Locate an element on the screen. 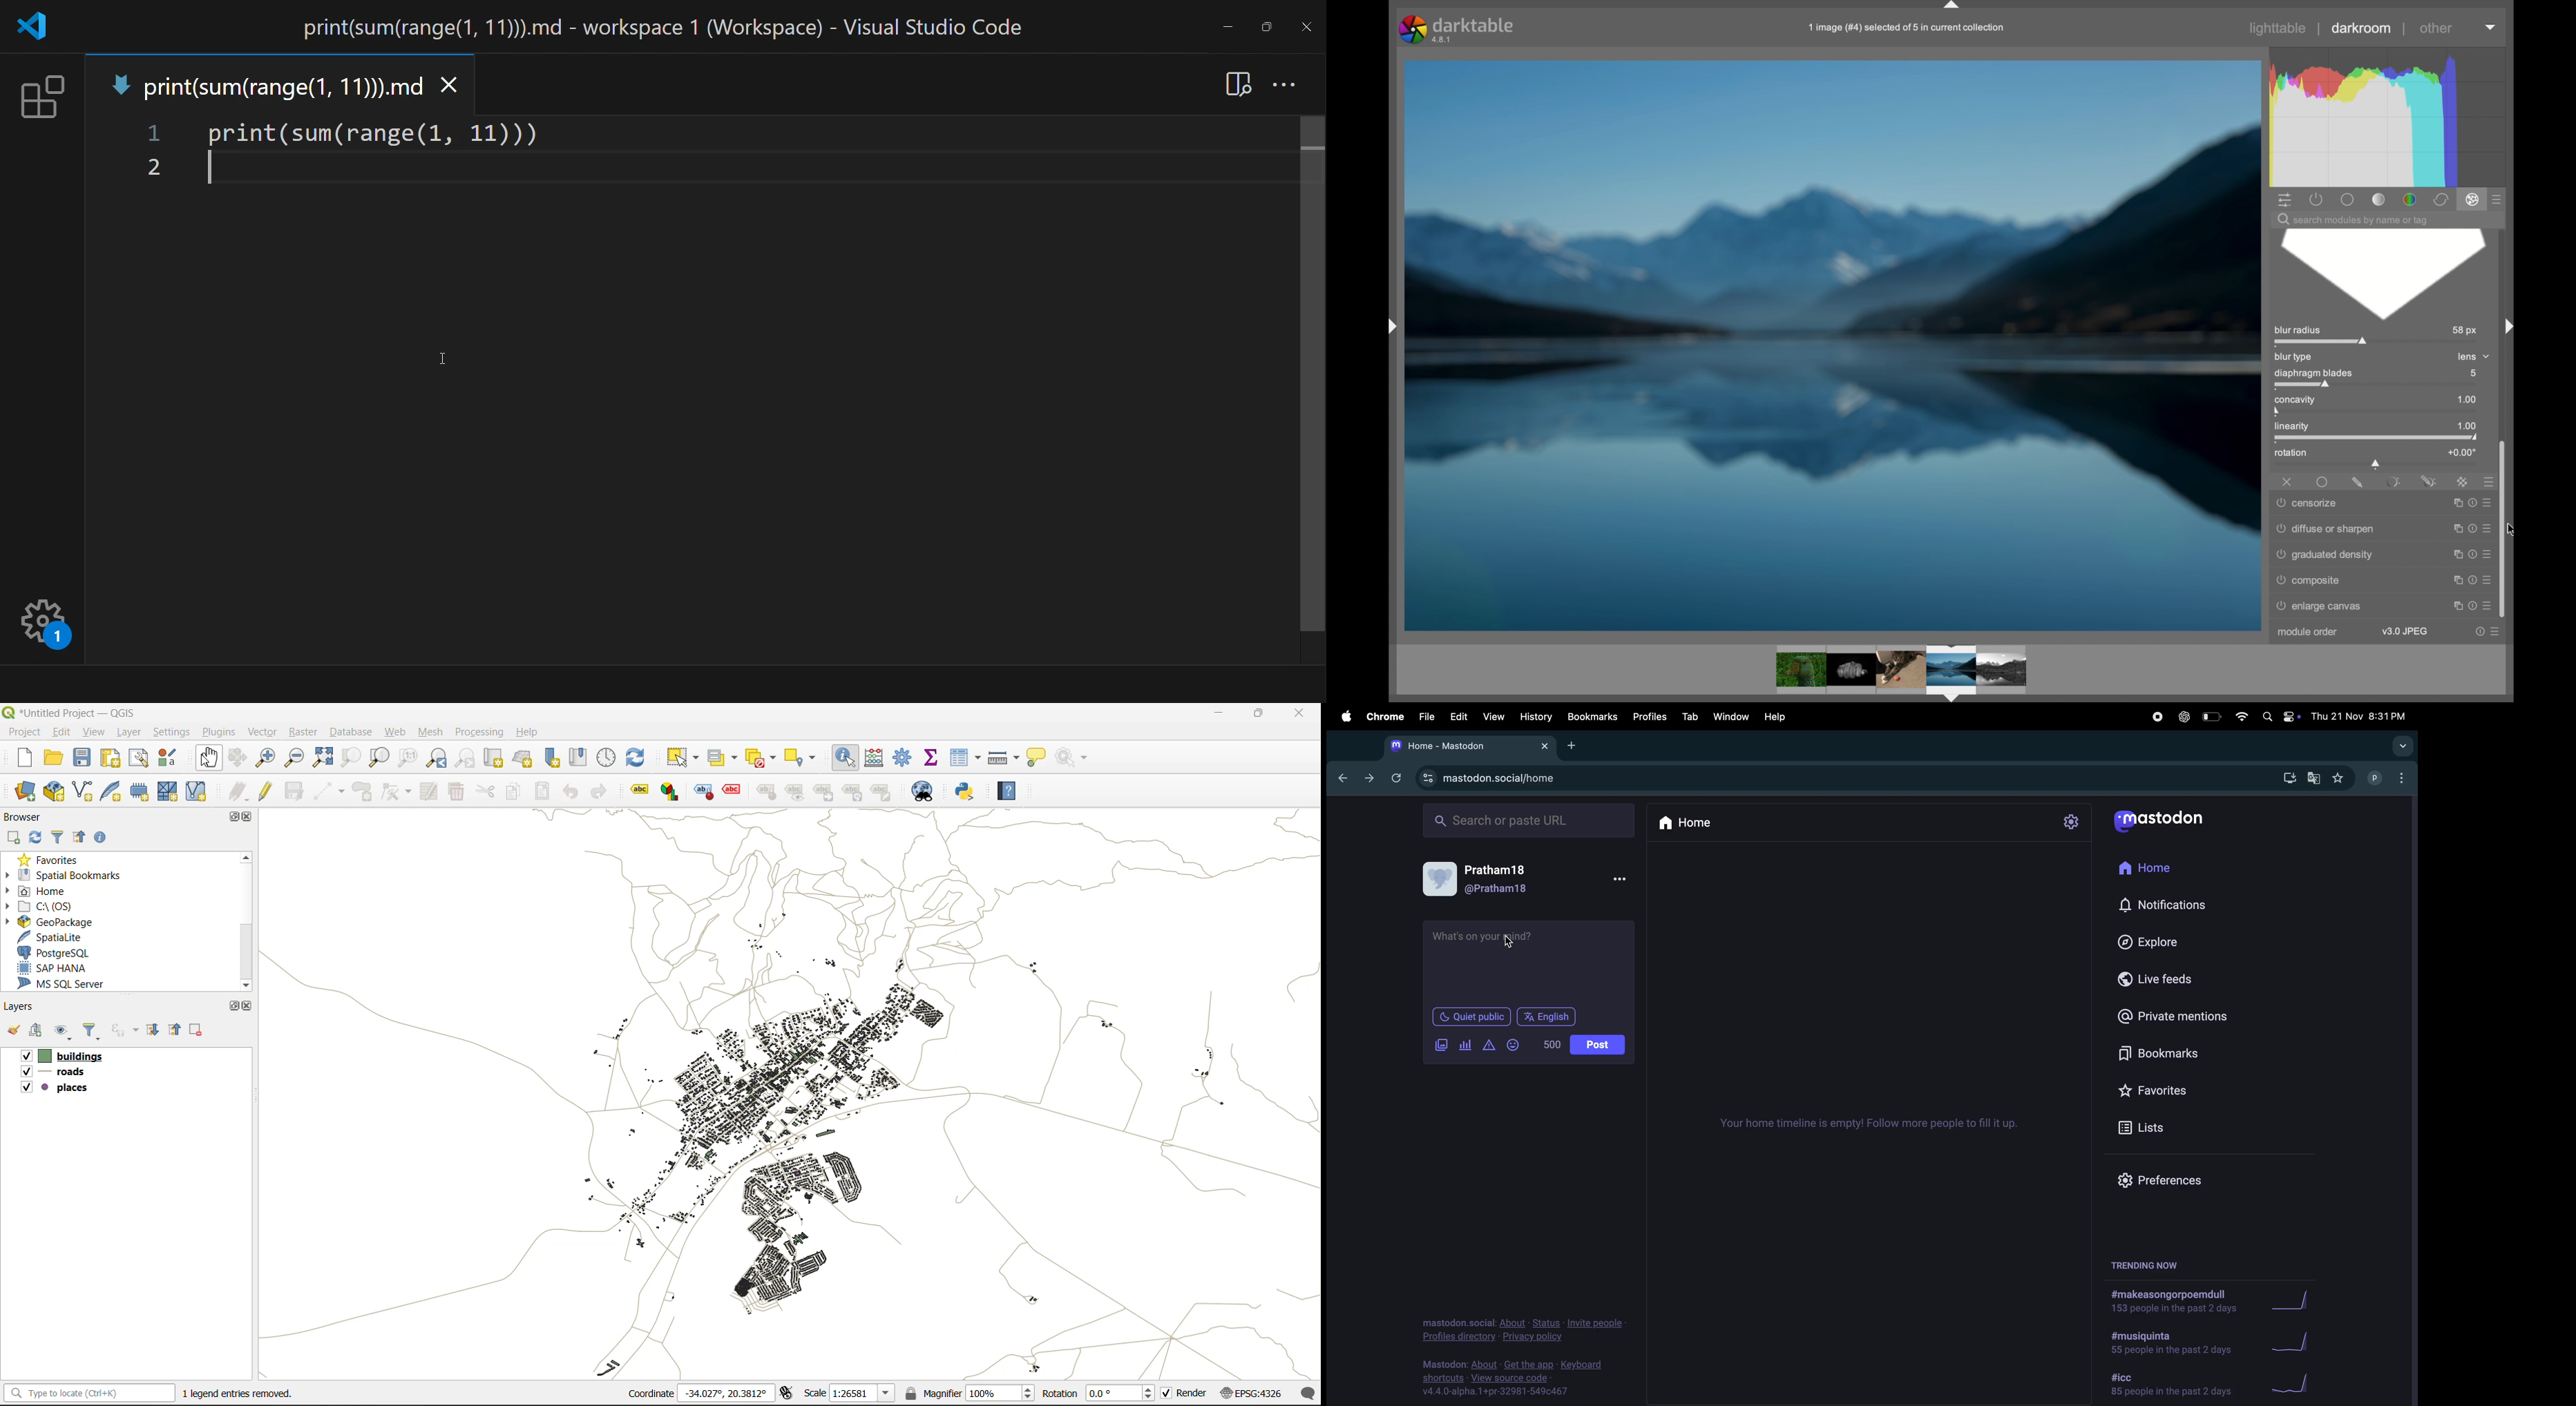 The height and width of the screenshot is (1428, 2576). help is located at coordinates (529, 733).